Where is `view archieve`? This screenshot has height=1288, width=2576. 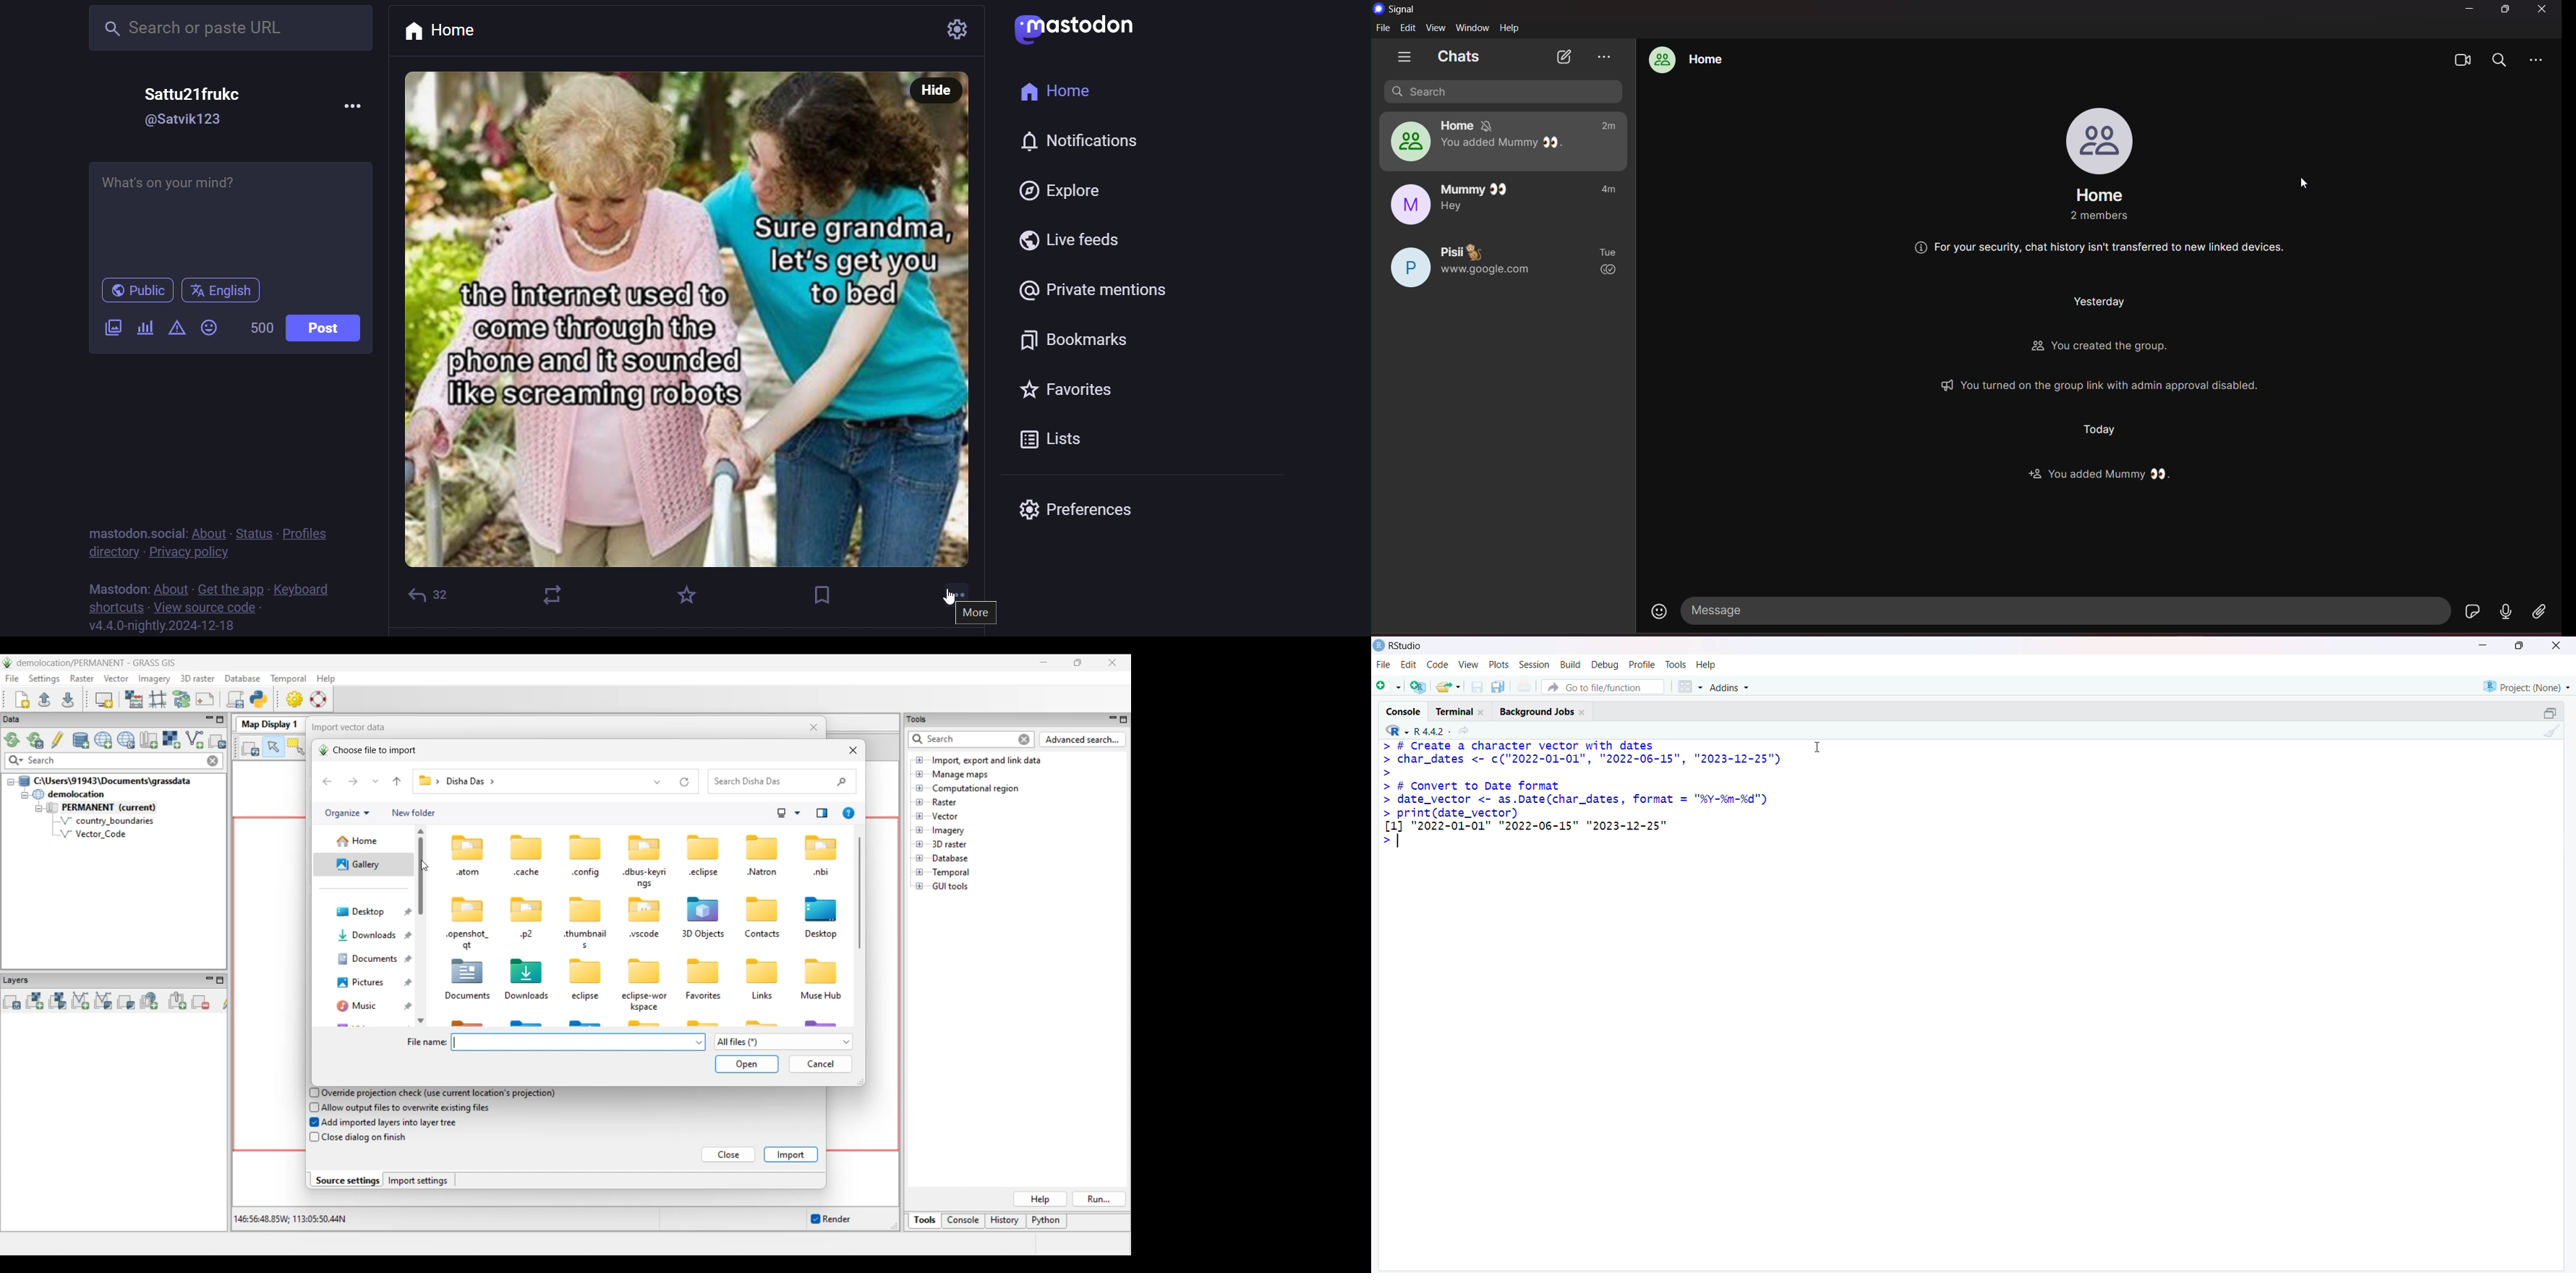
view archieve is located at coordinates (1605, 58).